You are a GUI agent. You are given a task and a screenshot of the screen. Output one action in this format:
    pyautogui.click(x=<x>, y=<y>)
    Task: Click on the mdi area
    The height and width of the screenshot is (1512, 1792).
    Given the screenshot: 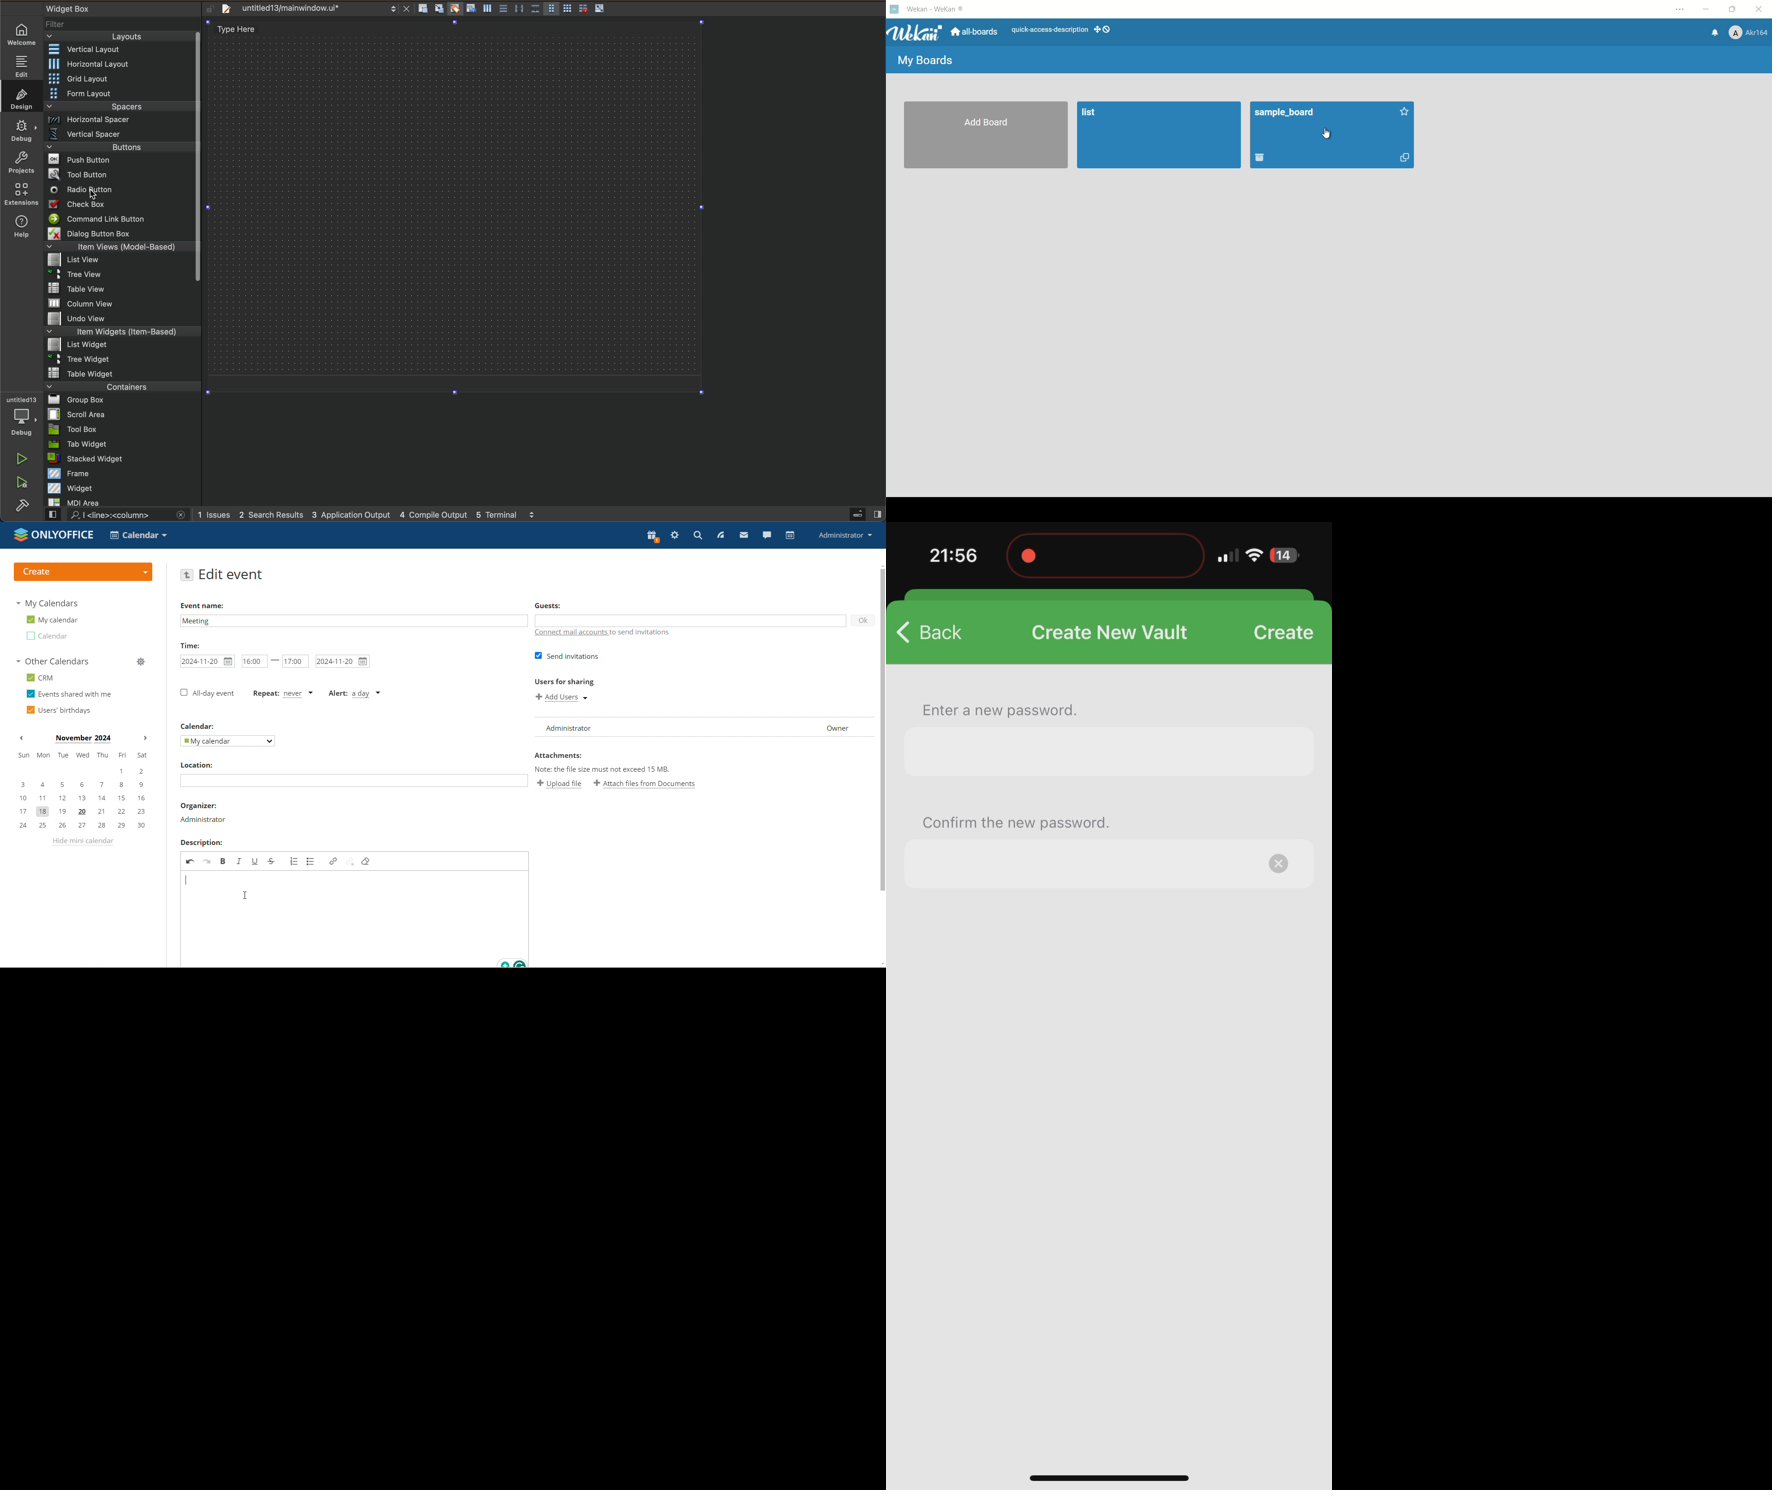 What is the action you would take?
    pyautogui.click(x=122, y=501)
    